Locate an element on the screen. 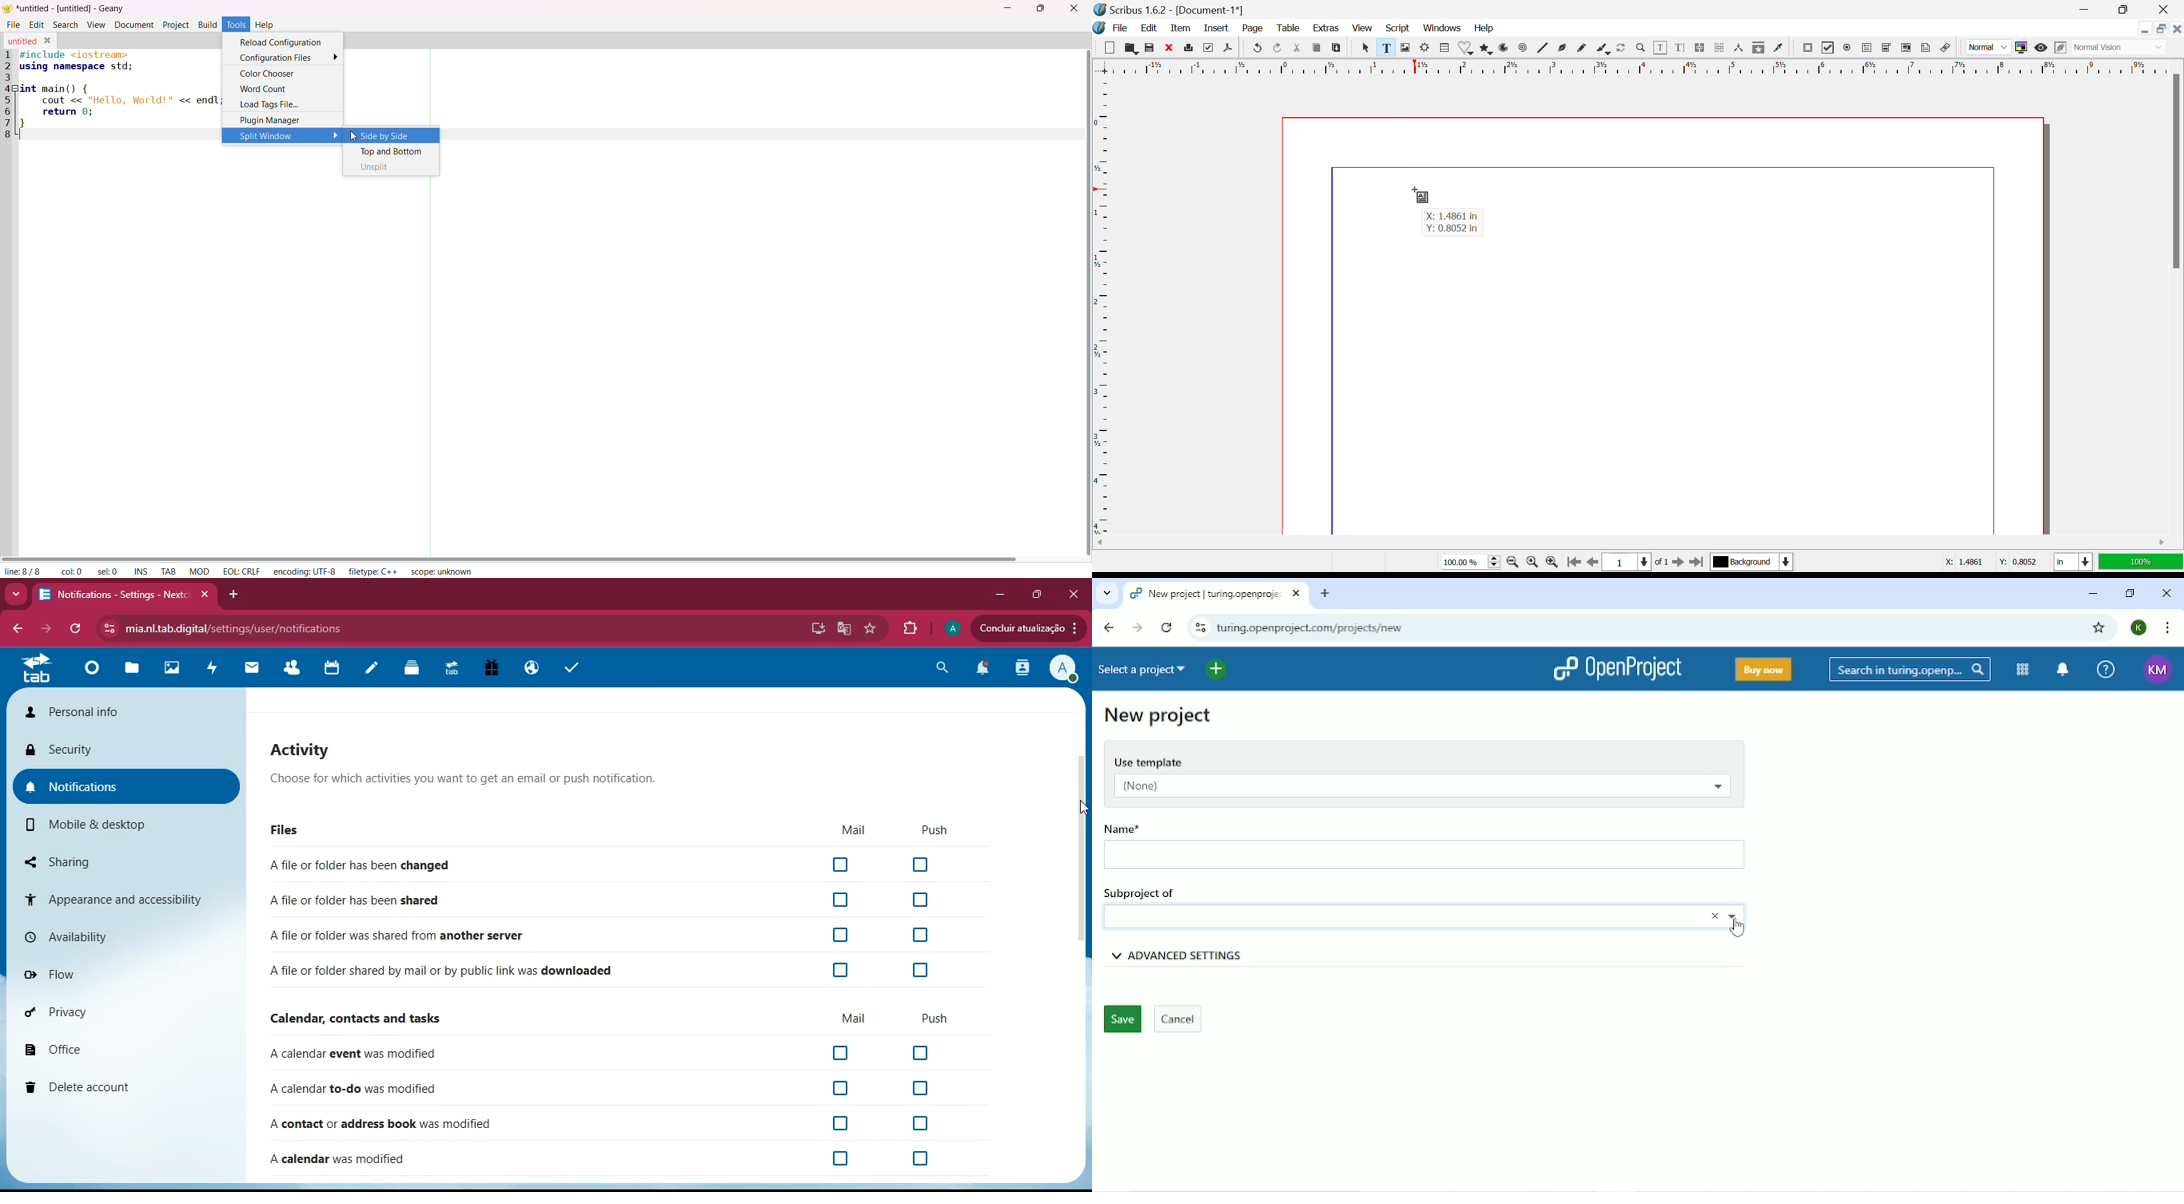  checkbox is located at coordinates (921, 865).